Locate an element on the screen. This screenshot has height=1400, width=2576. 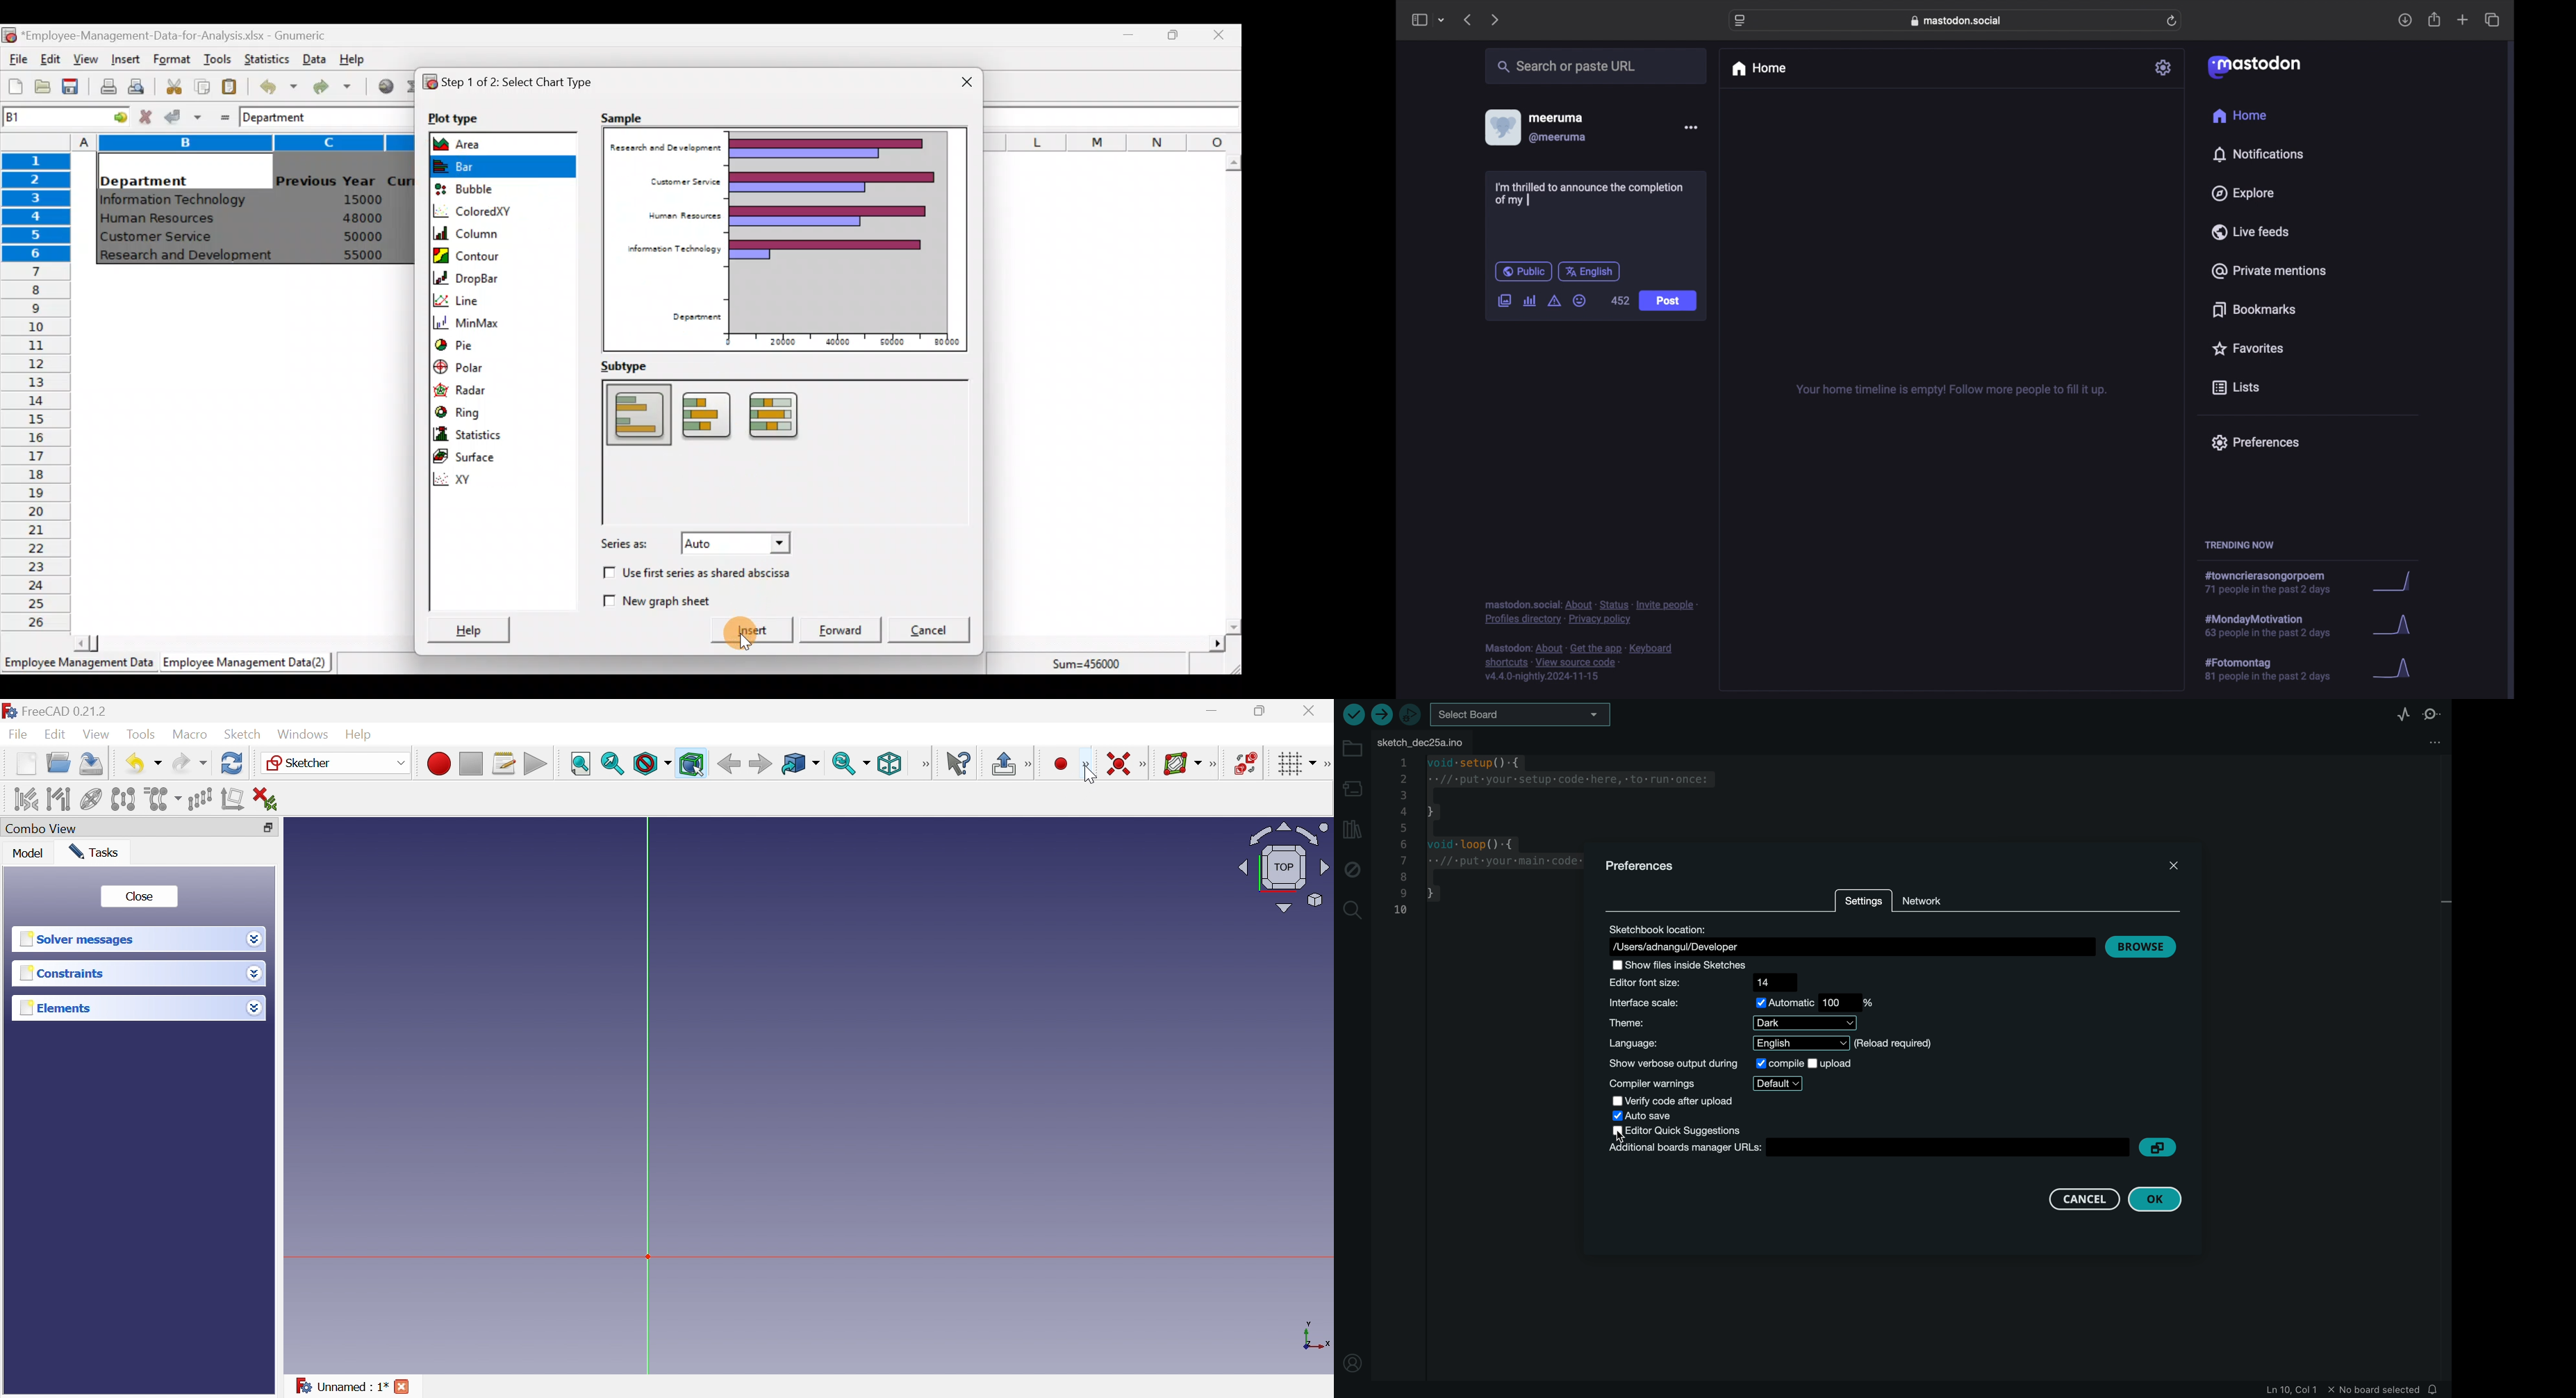
Drop down is located at coordinates (255, 1009).